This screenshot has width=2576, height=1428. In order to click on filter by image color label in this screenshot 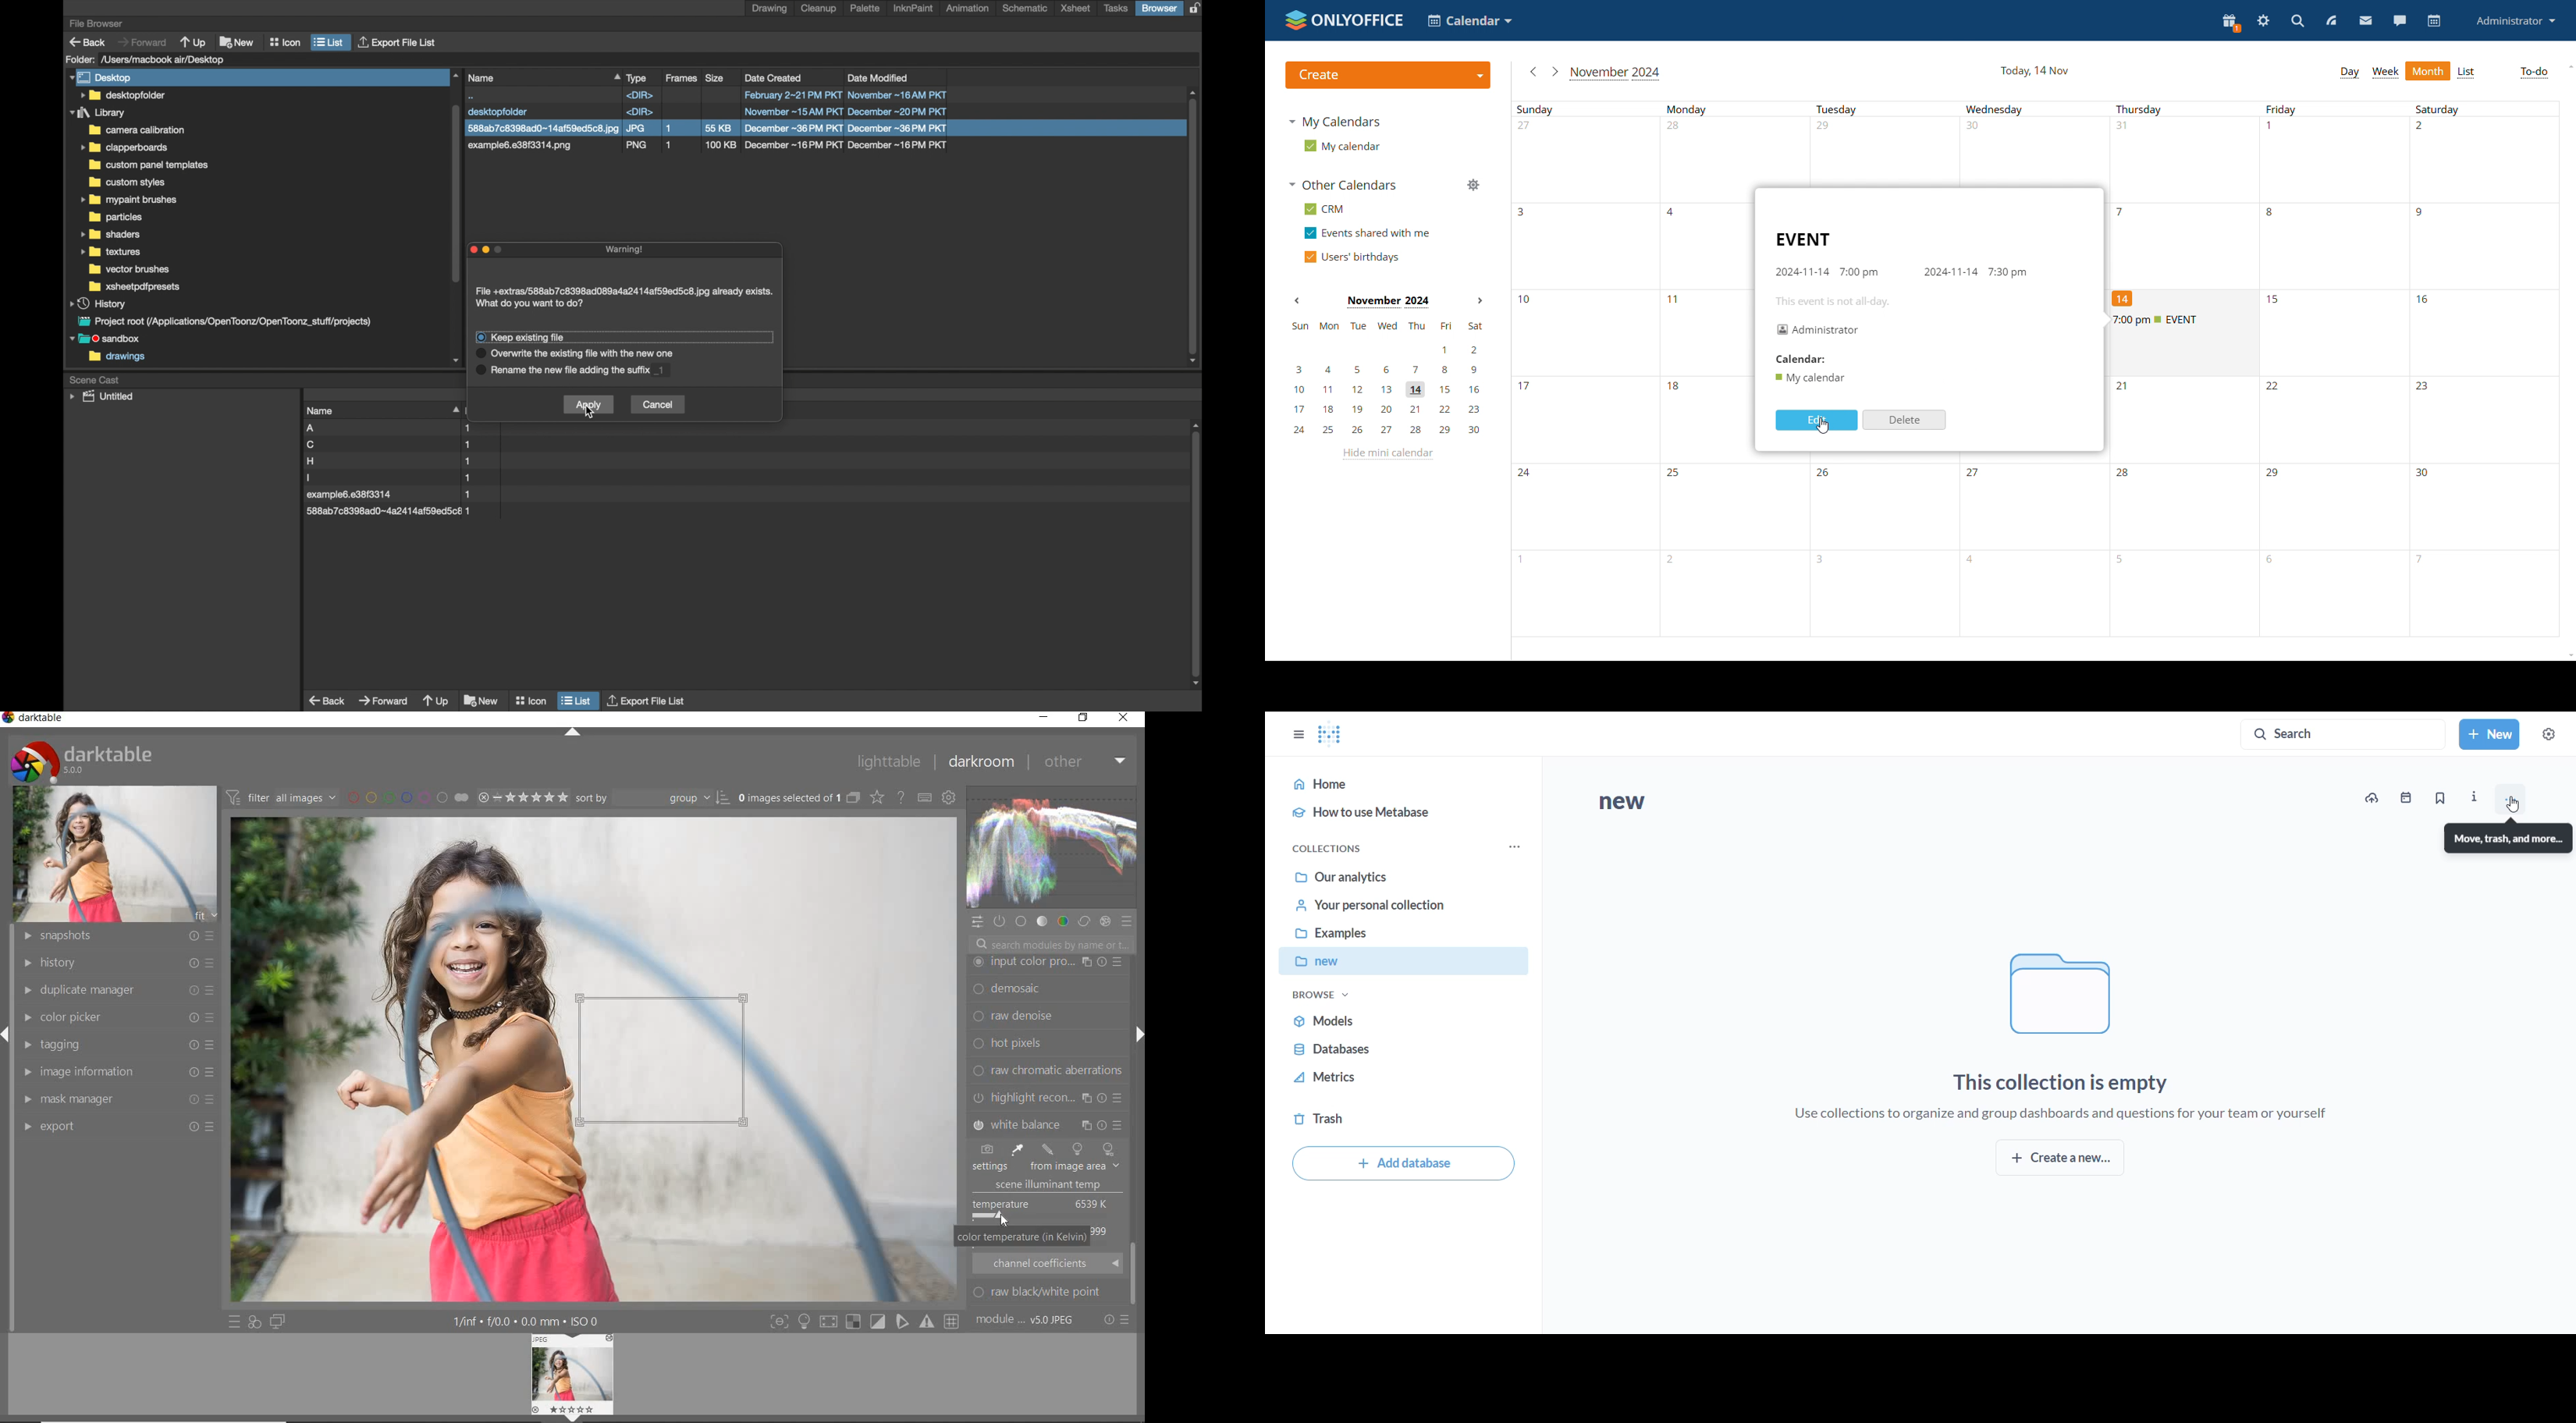, I will do `click(407, 797)`.